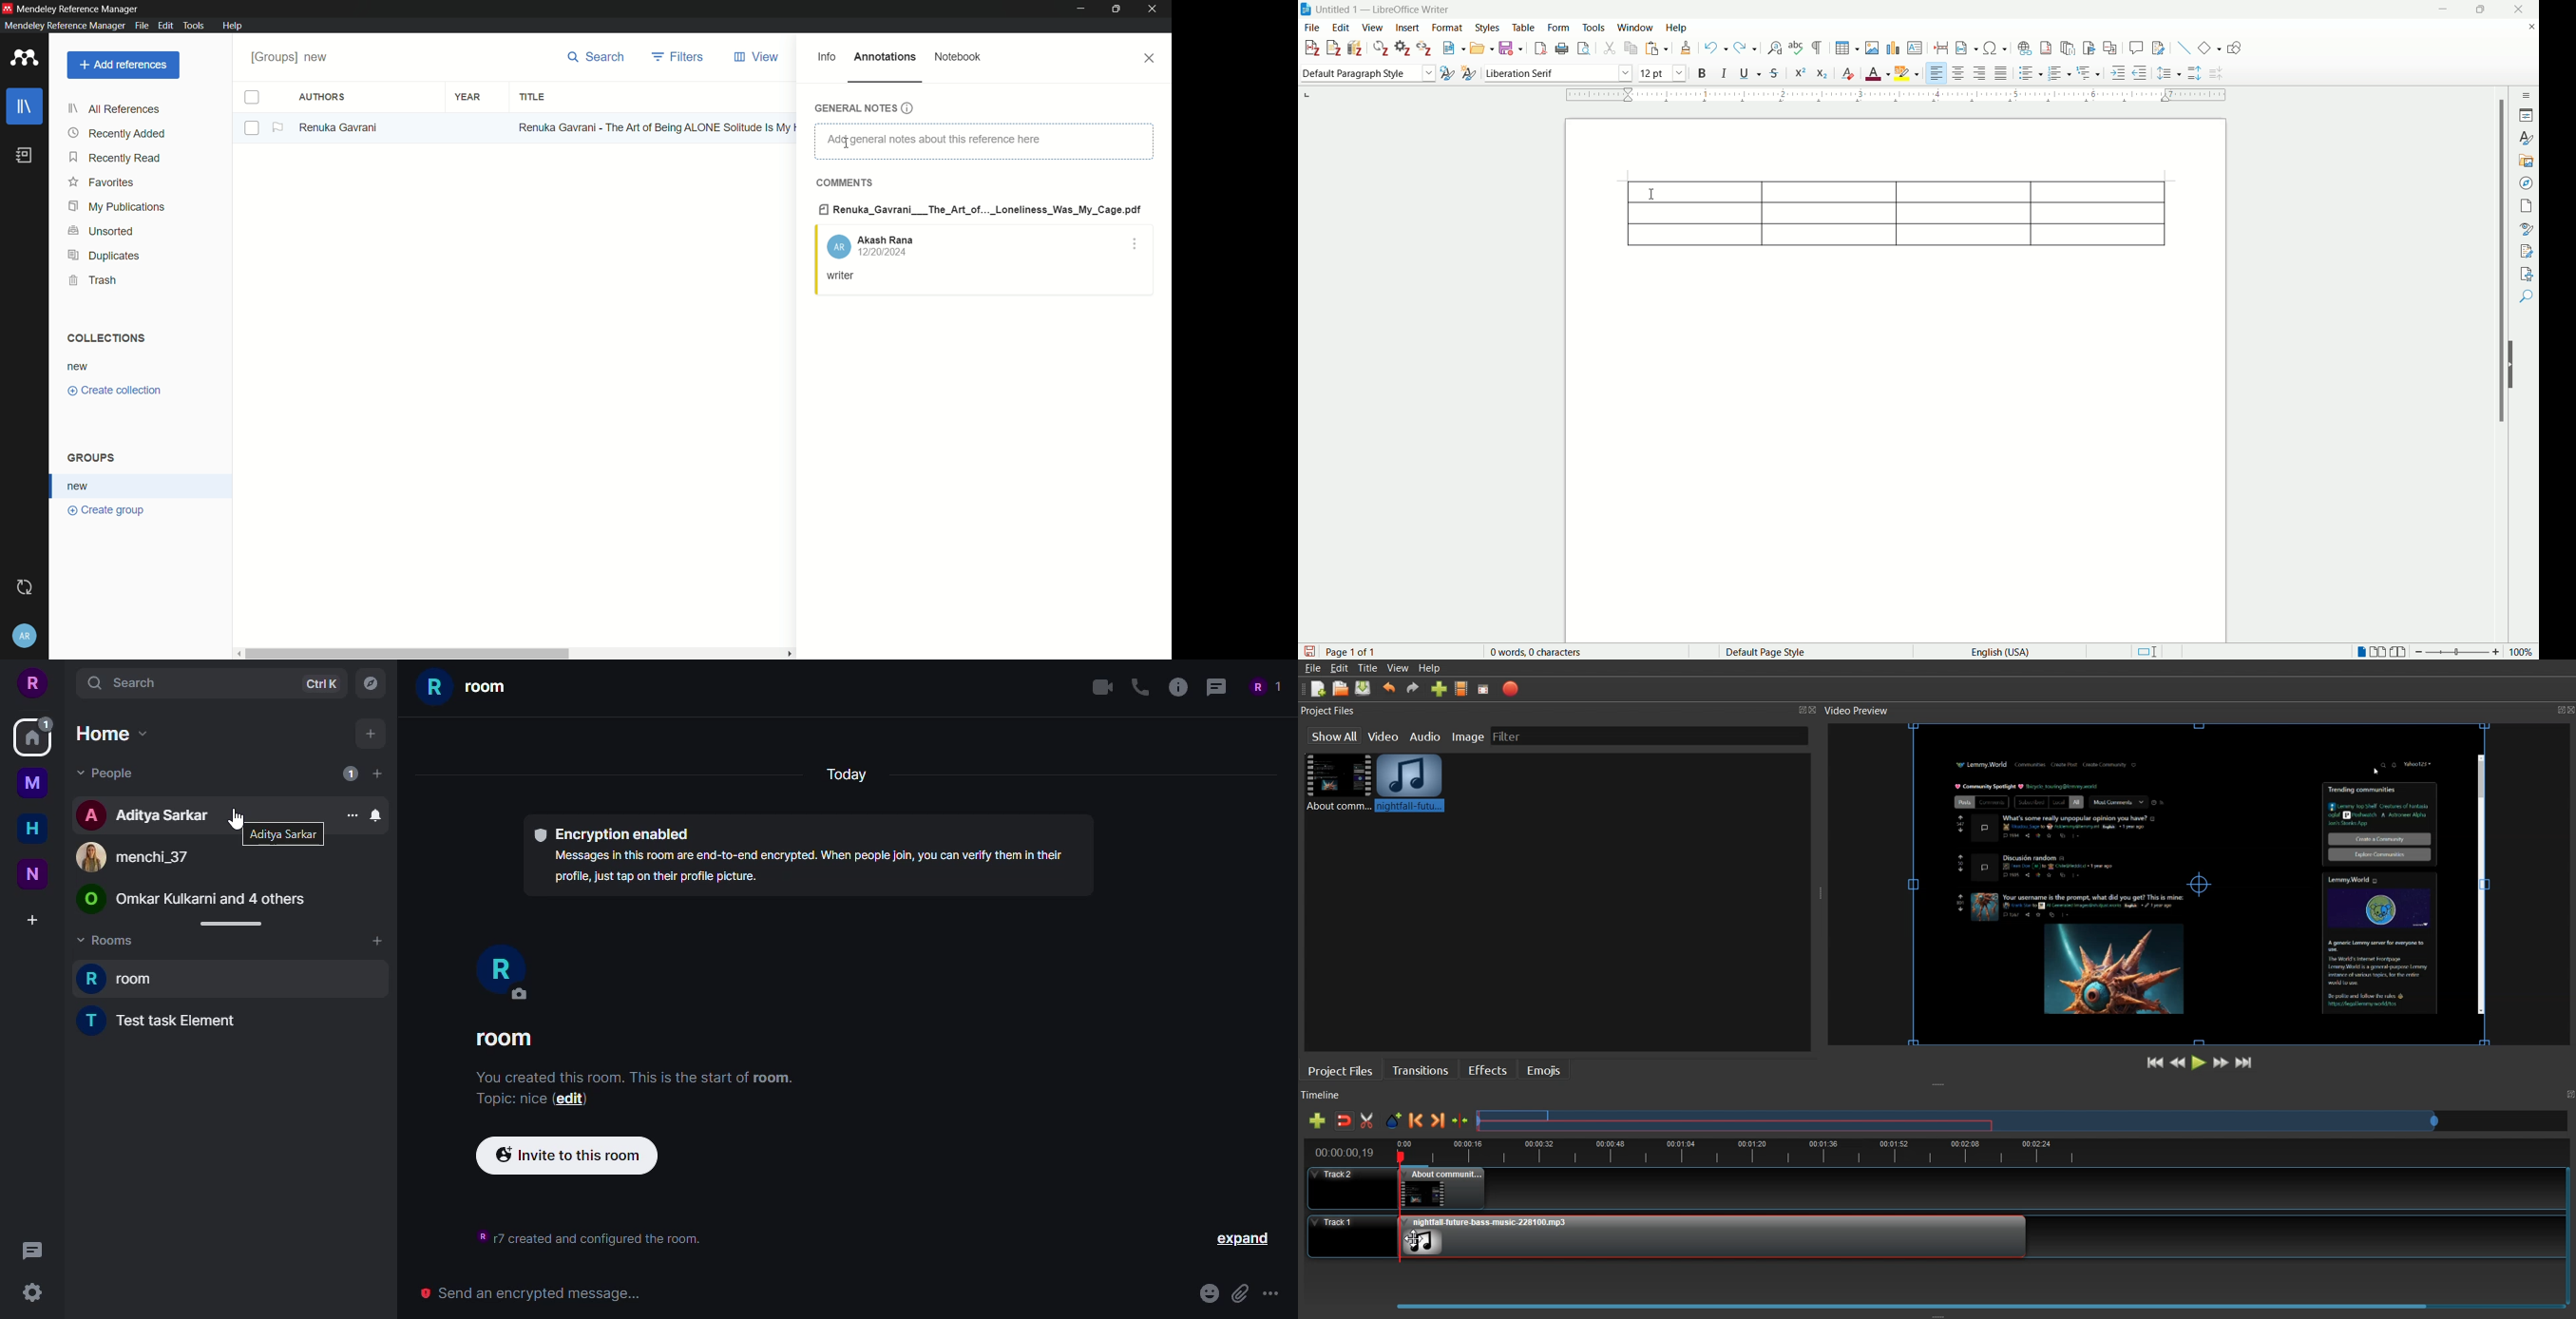 This screenshot has height=1344, width=2576. What do you see at coordinates (2113, 47) in the screenshot?
I see `insert cross-reference` at bounding box center [2113, 47].